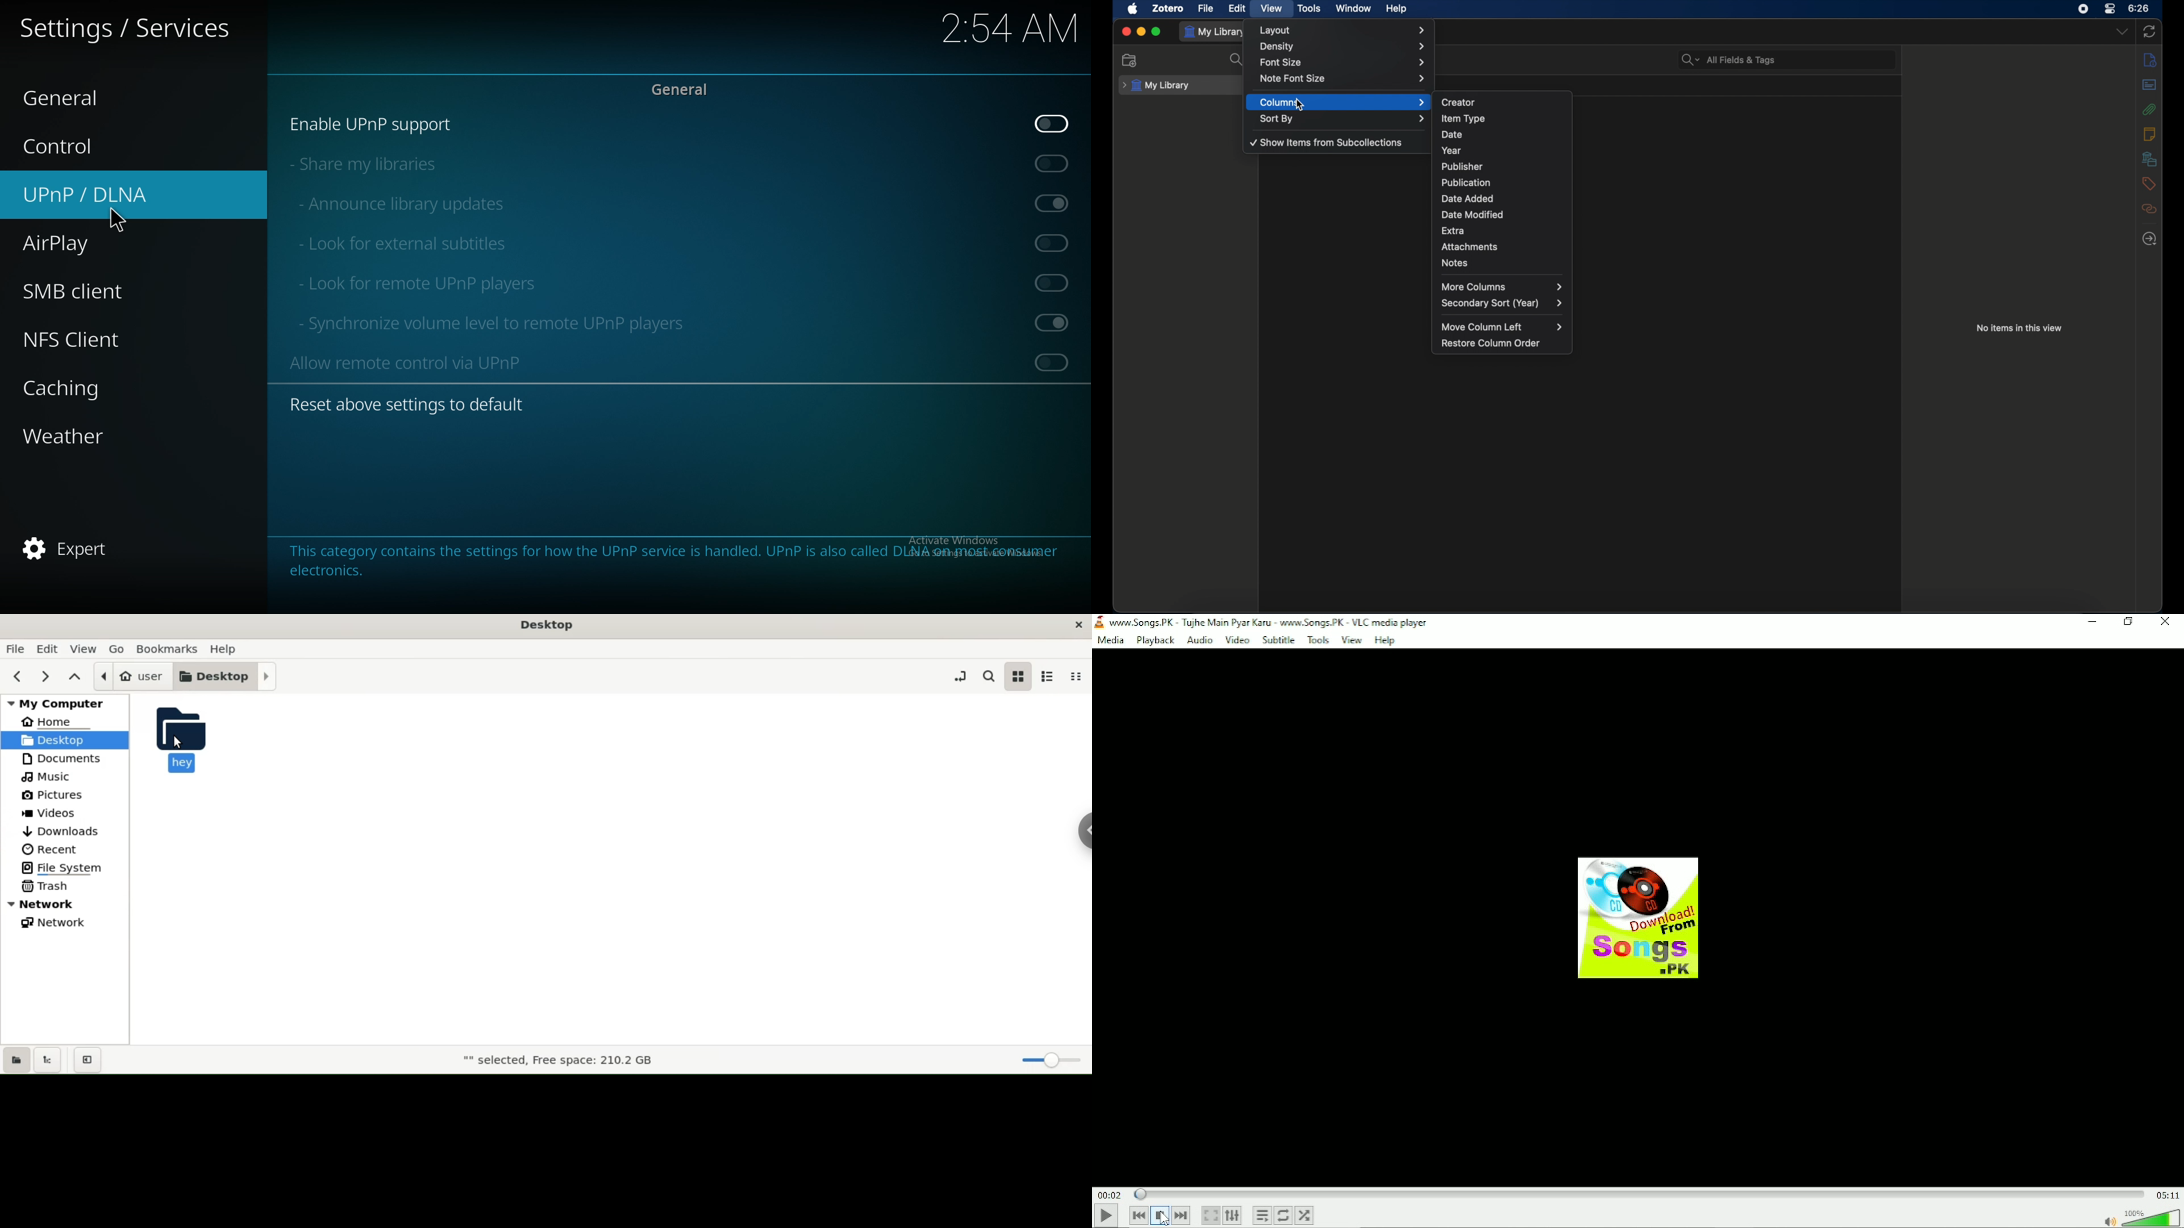 Image resolution: width=2184 pixels, height=1232 pixels. Describe the element at coordinates (1502, 150) in the screenshot. I see `year` at that location.